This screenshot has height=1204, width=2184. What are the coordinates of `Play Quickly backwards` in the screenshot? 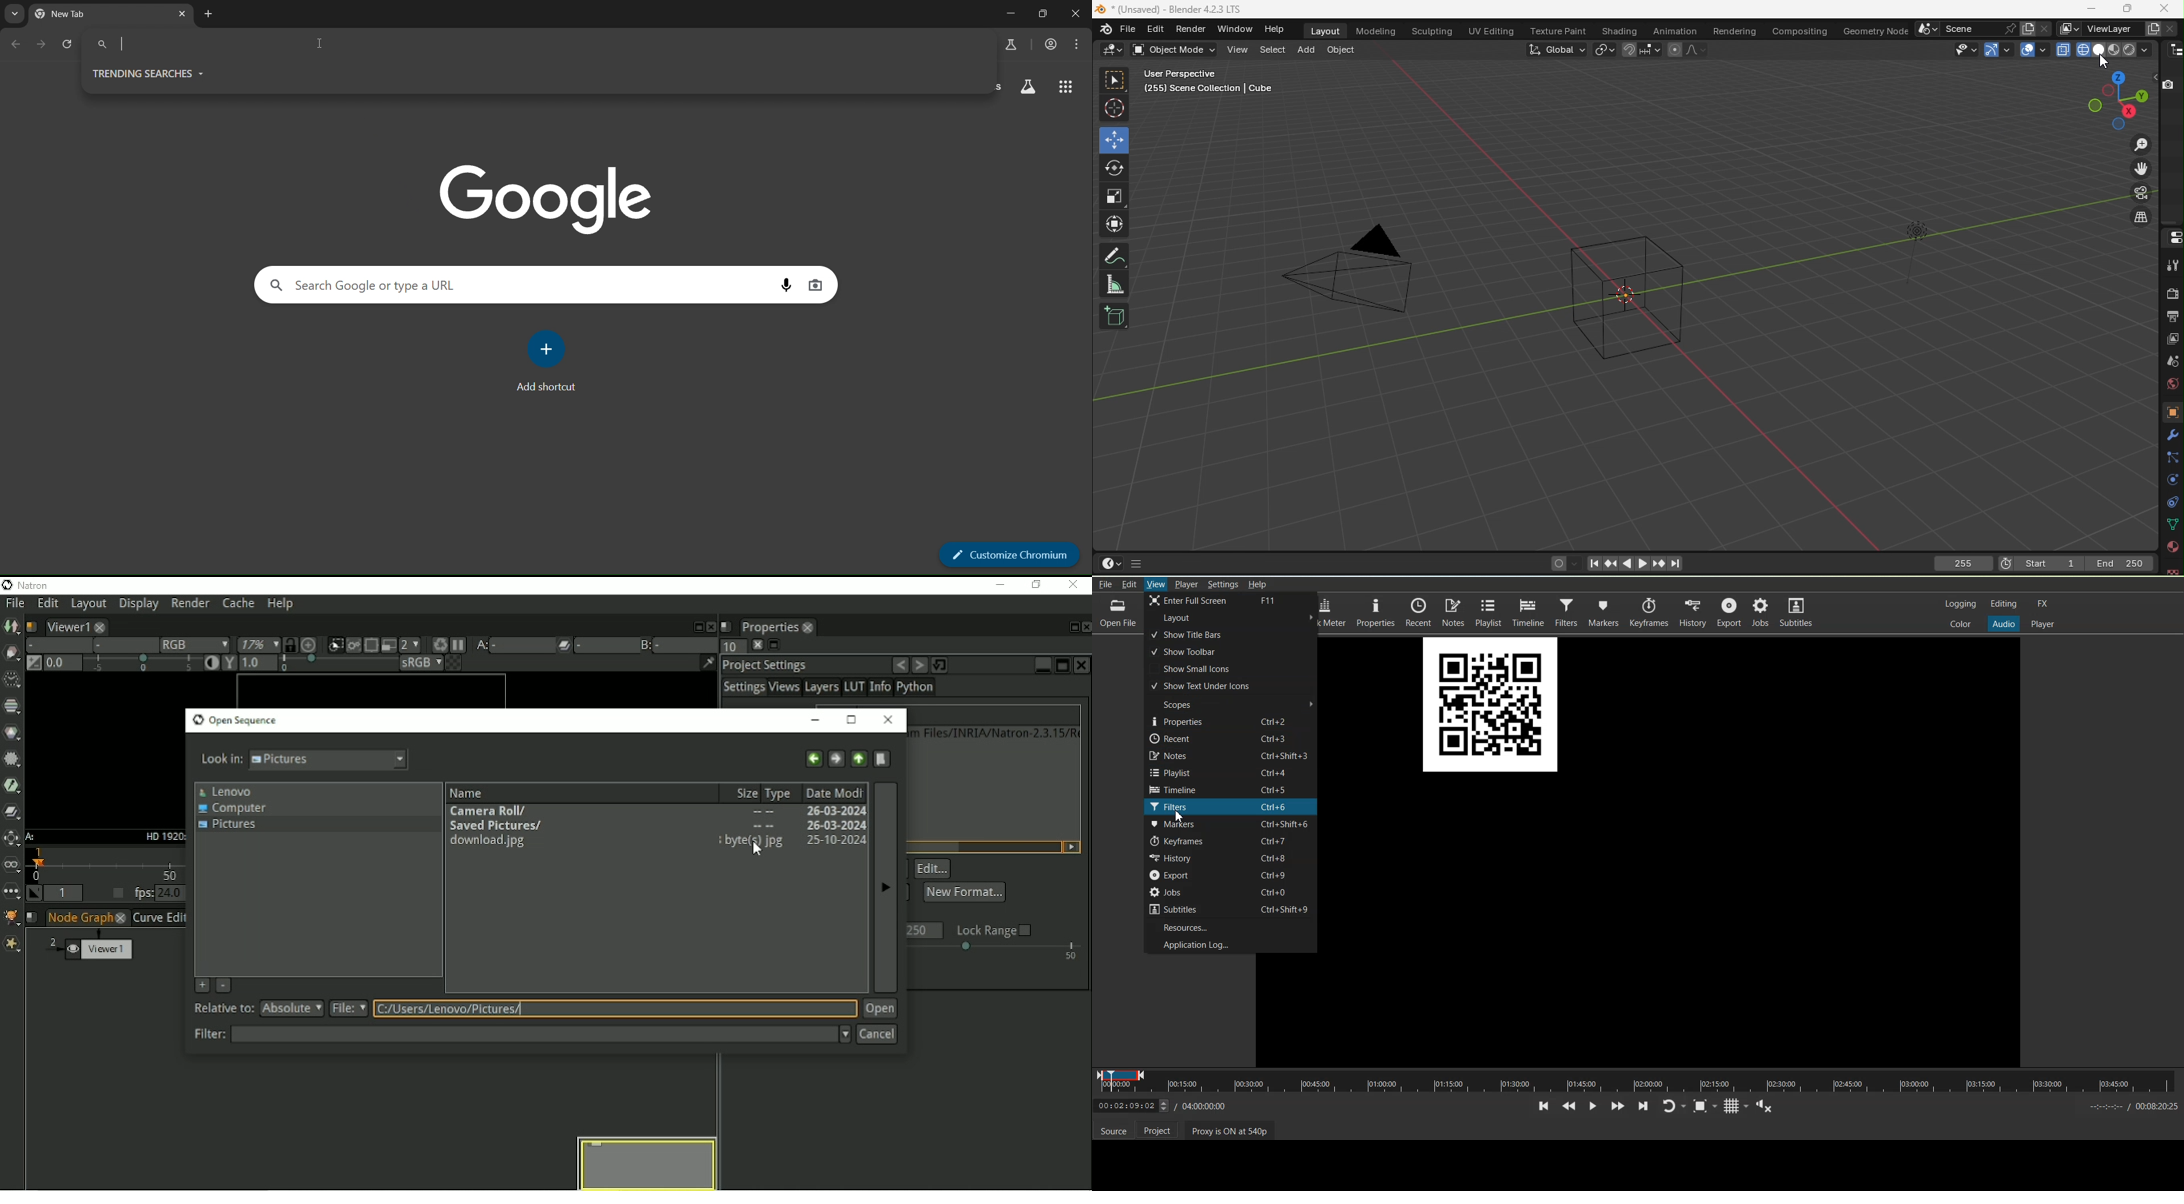 It's located at (1570, 1106).